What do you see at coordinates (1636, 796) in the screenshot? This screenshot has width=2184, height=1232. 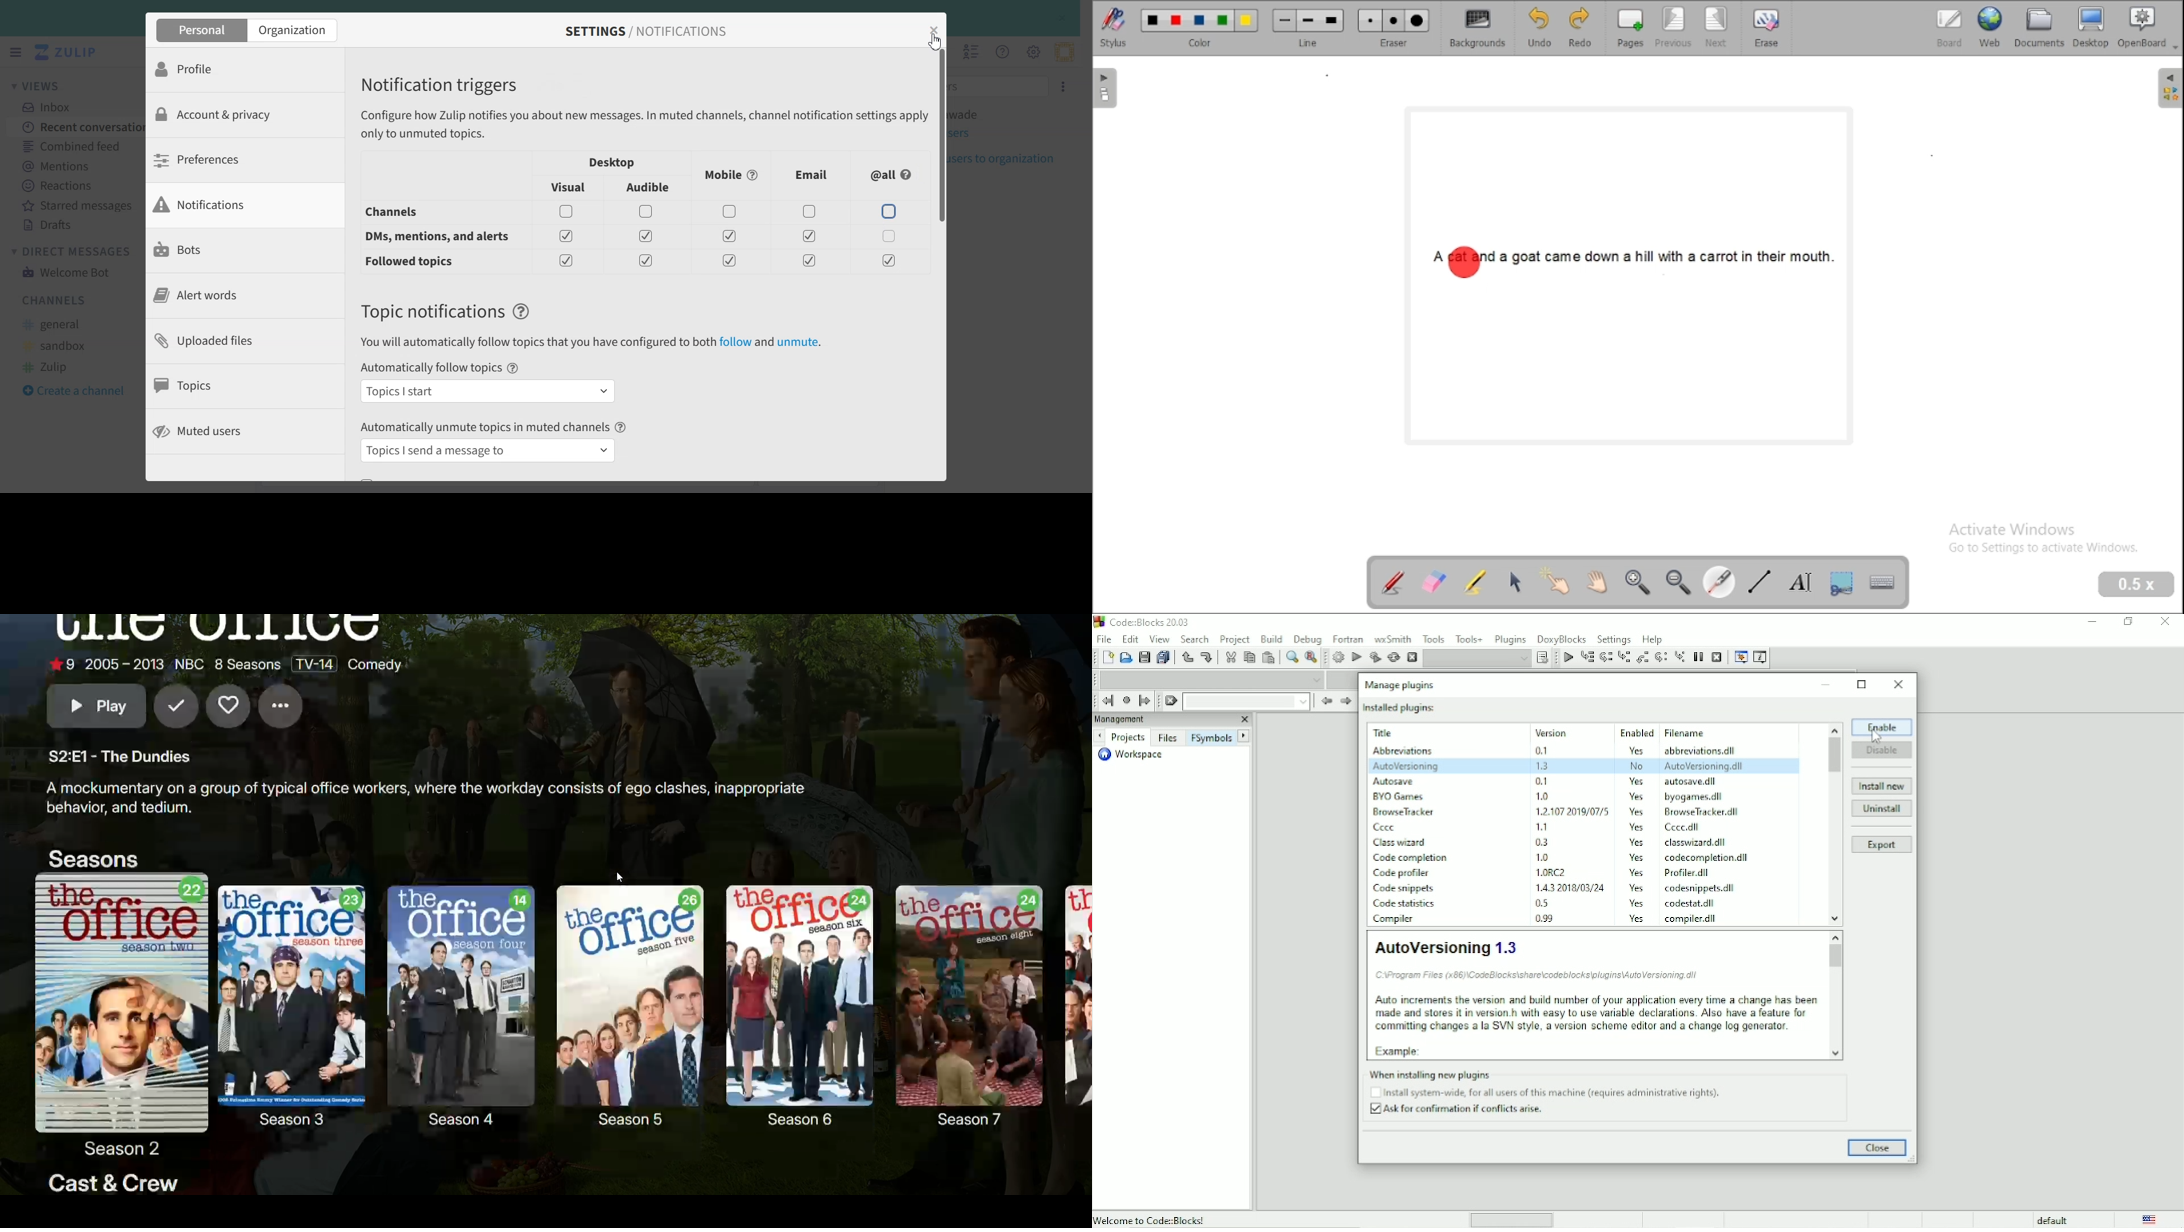 I see `yes` at bounding box center [1636, 796].